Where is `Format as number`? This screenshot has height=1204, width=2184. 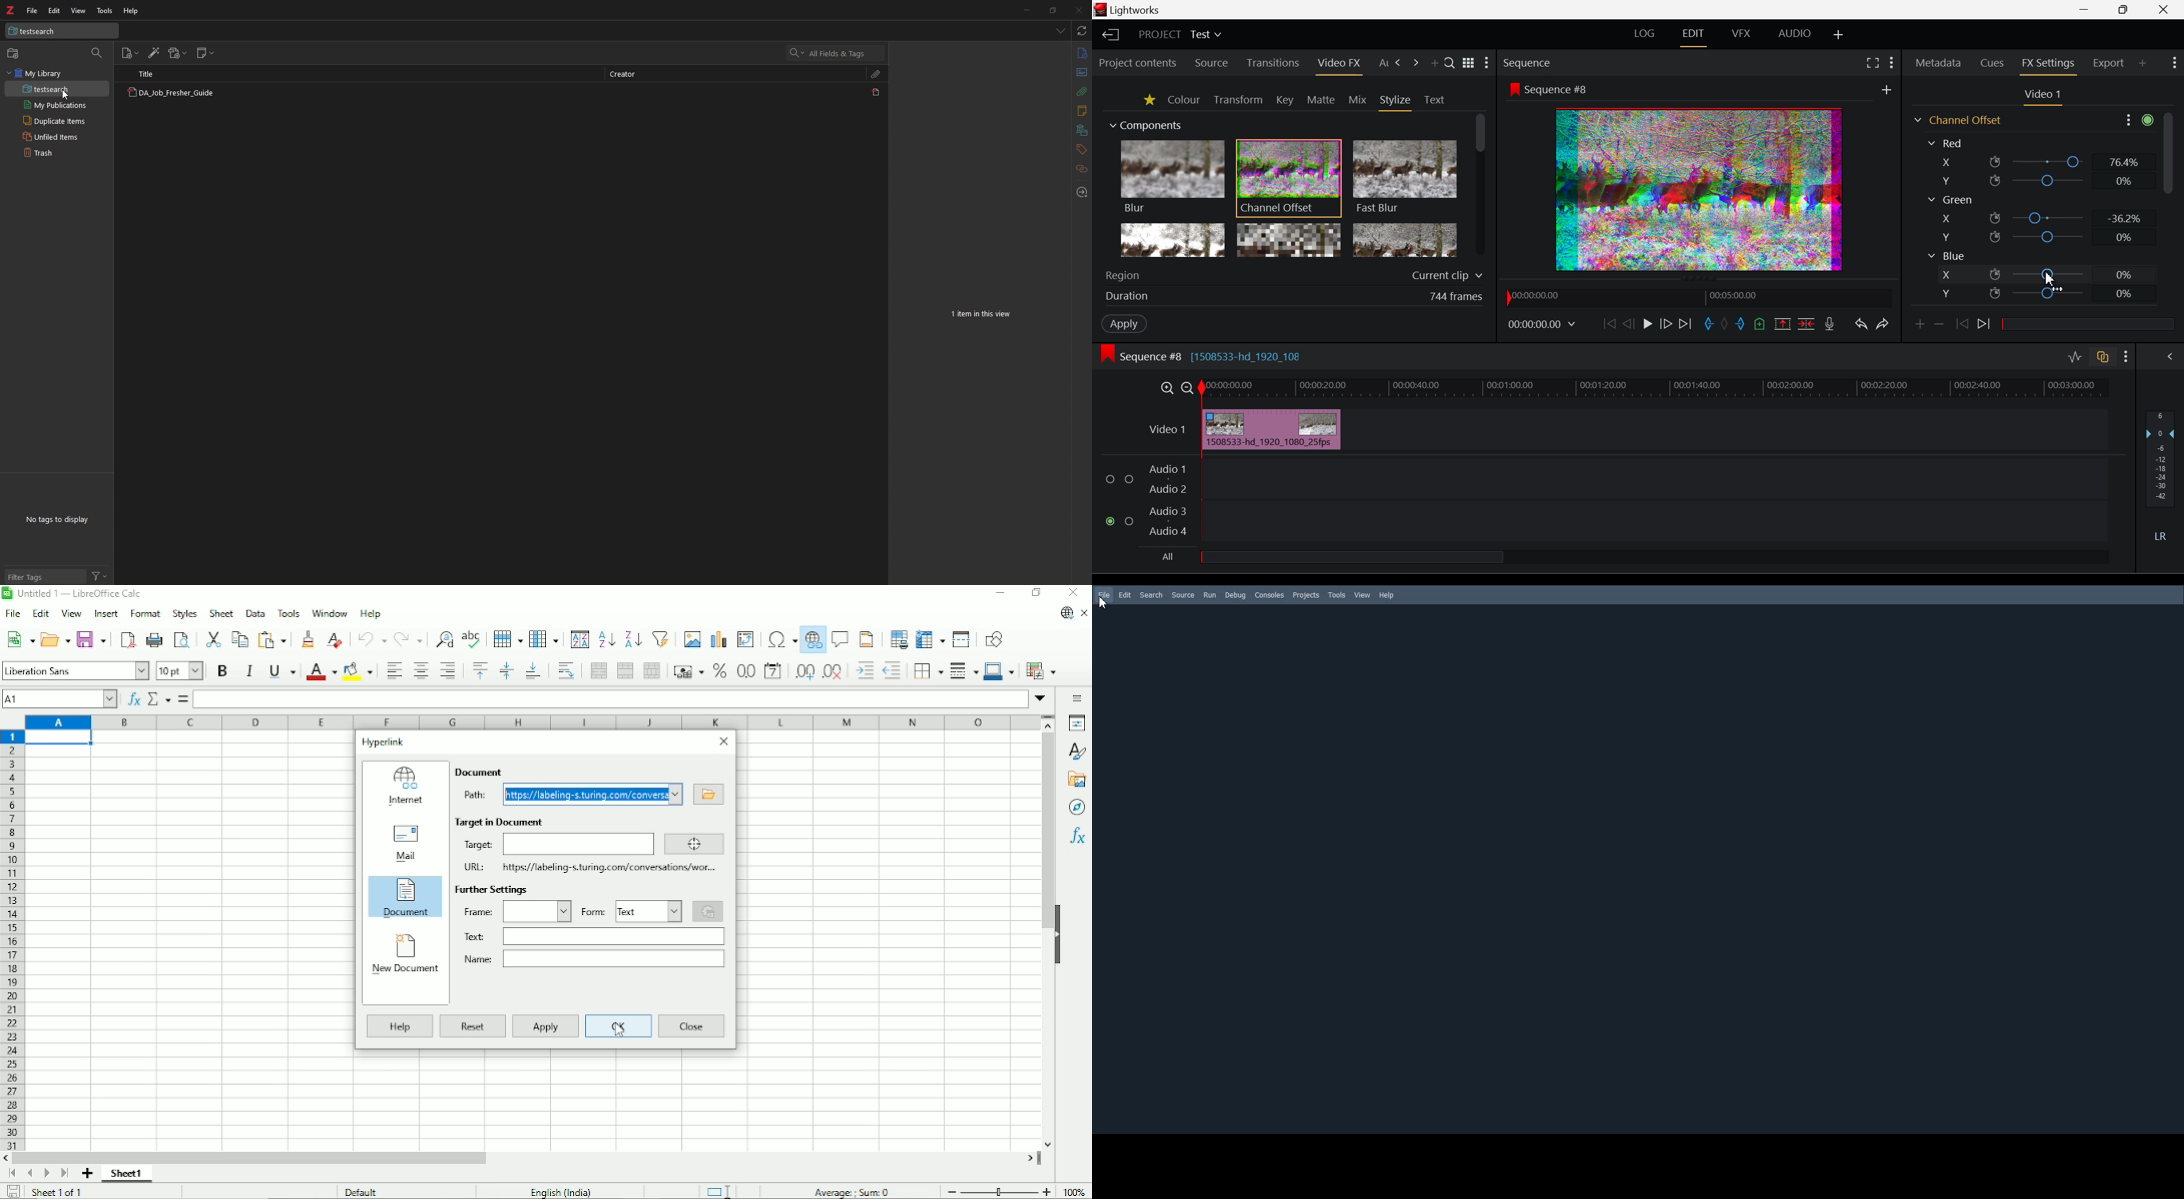
Format as number is located at coordinates (719, 671).